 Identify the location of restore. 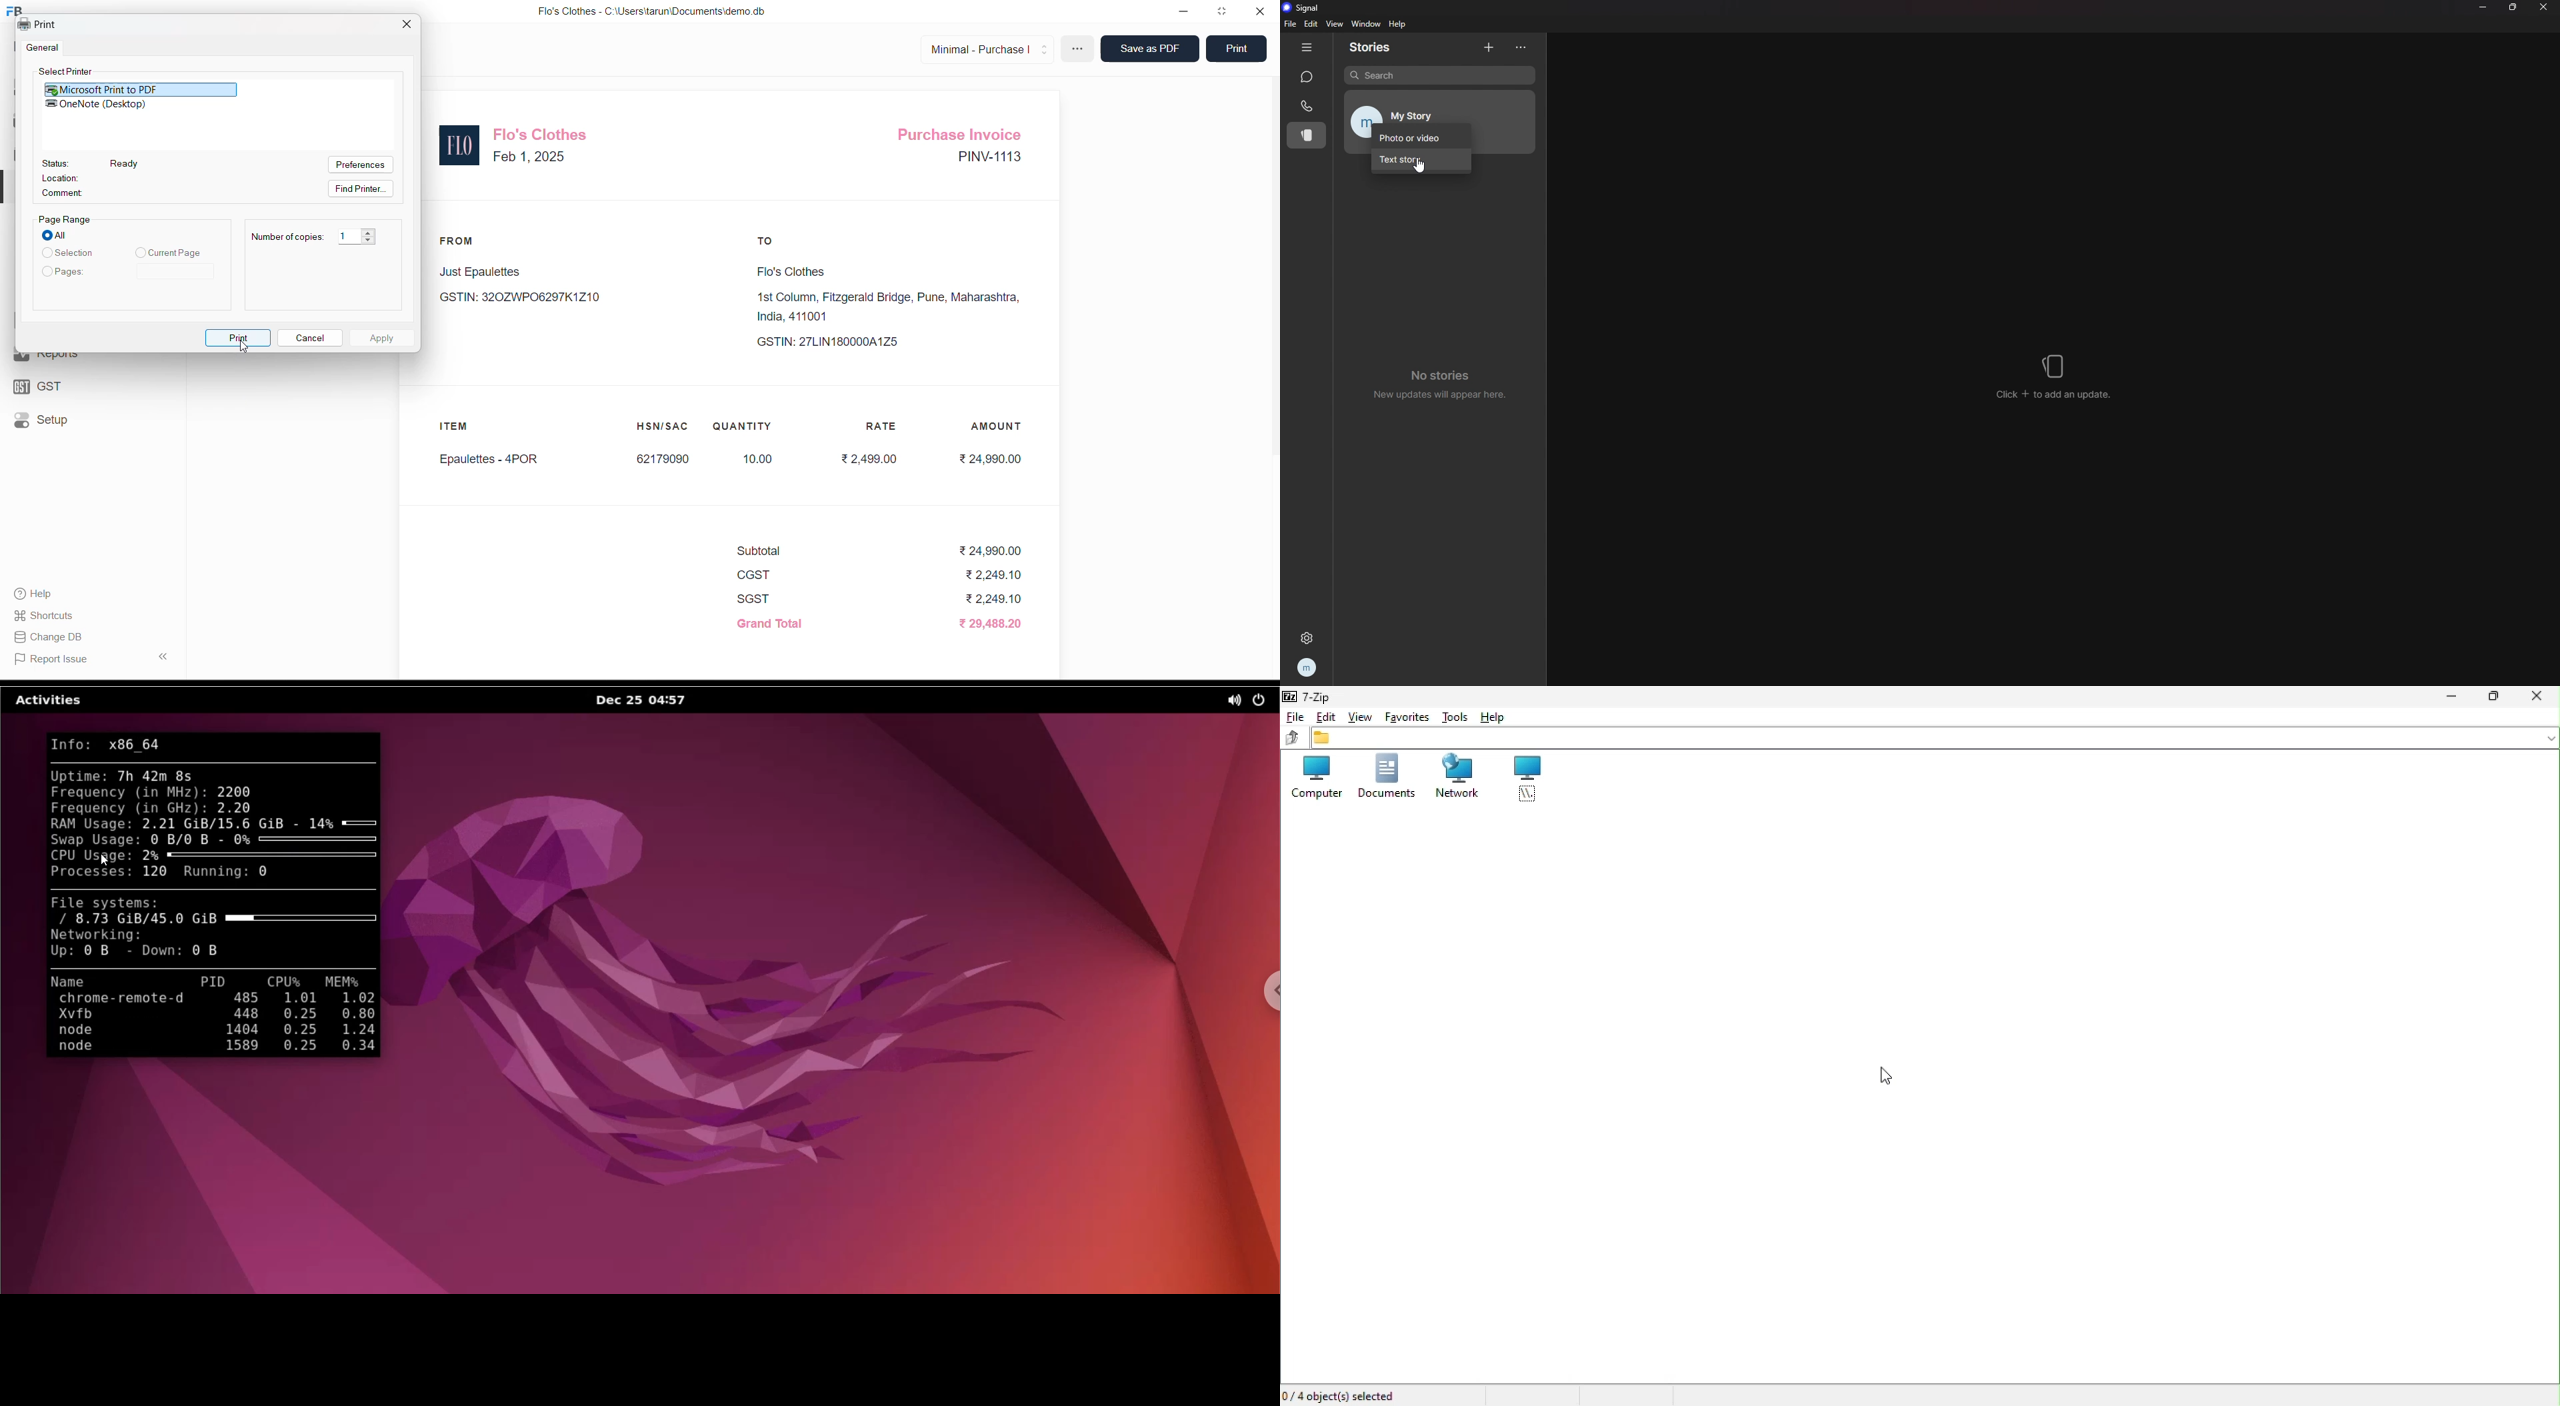
(2491, 699).